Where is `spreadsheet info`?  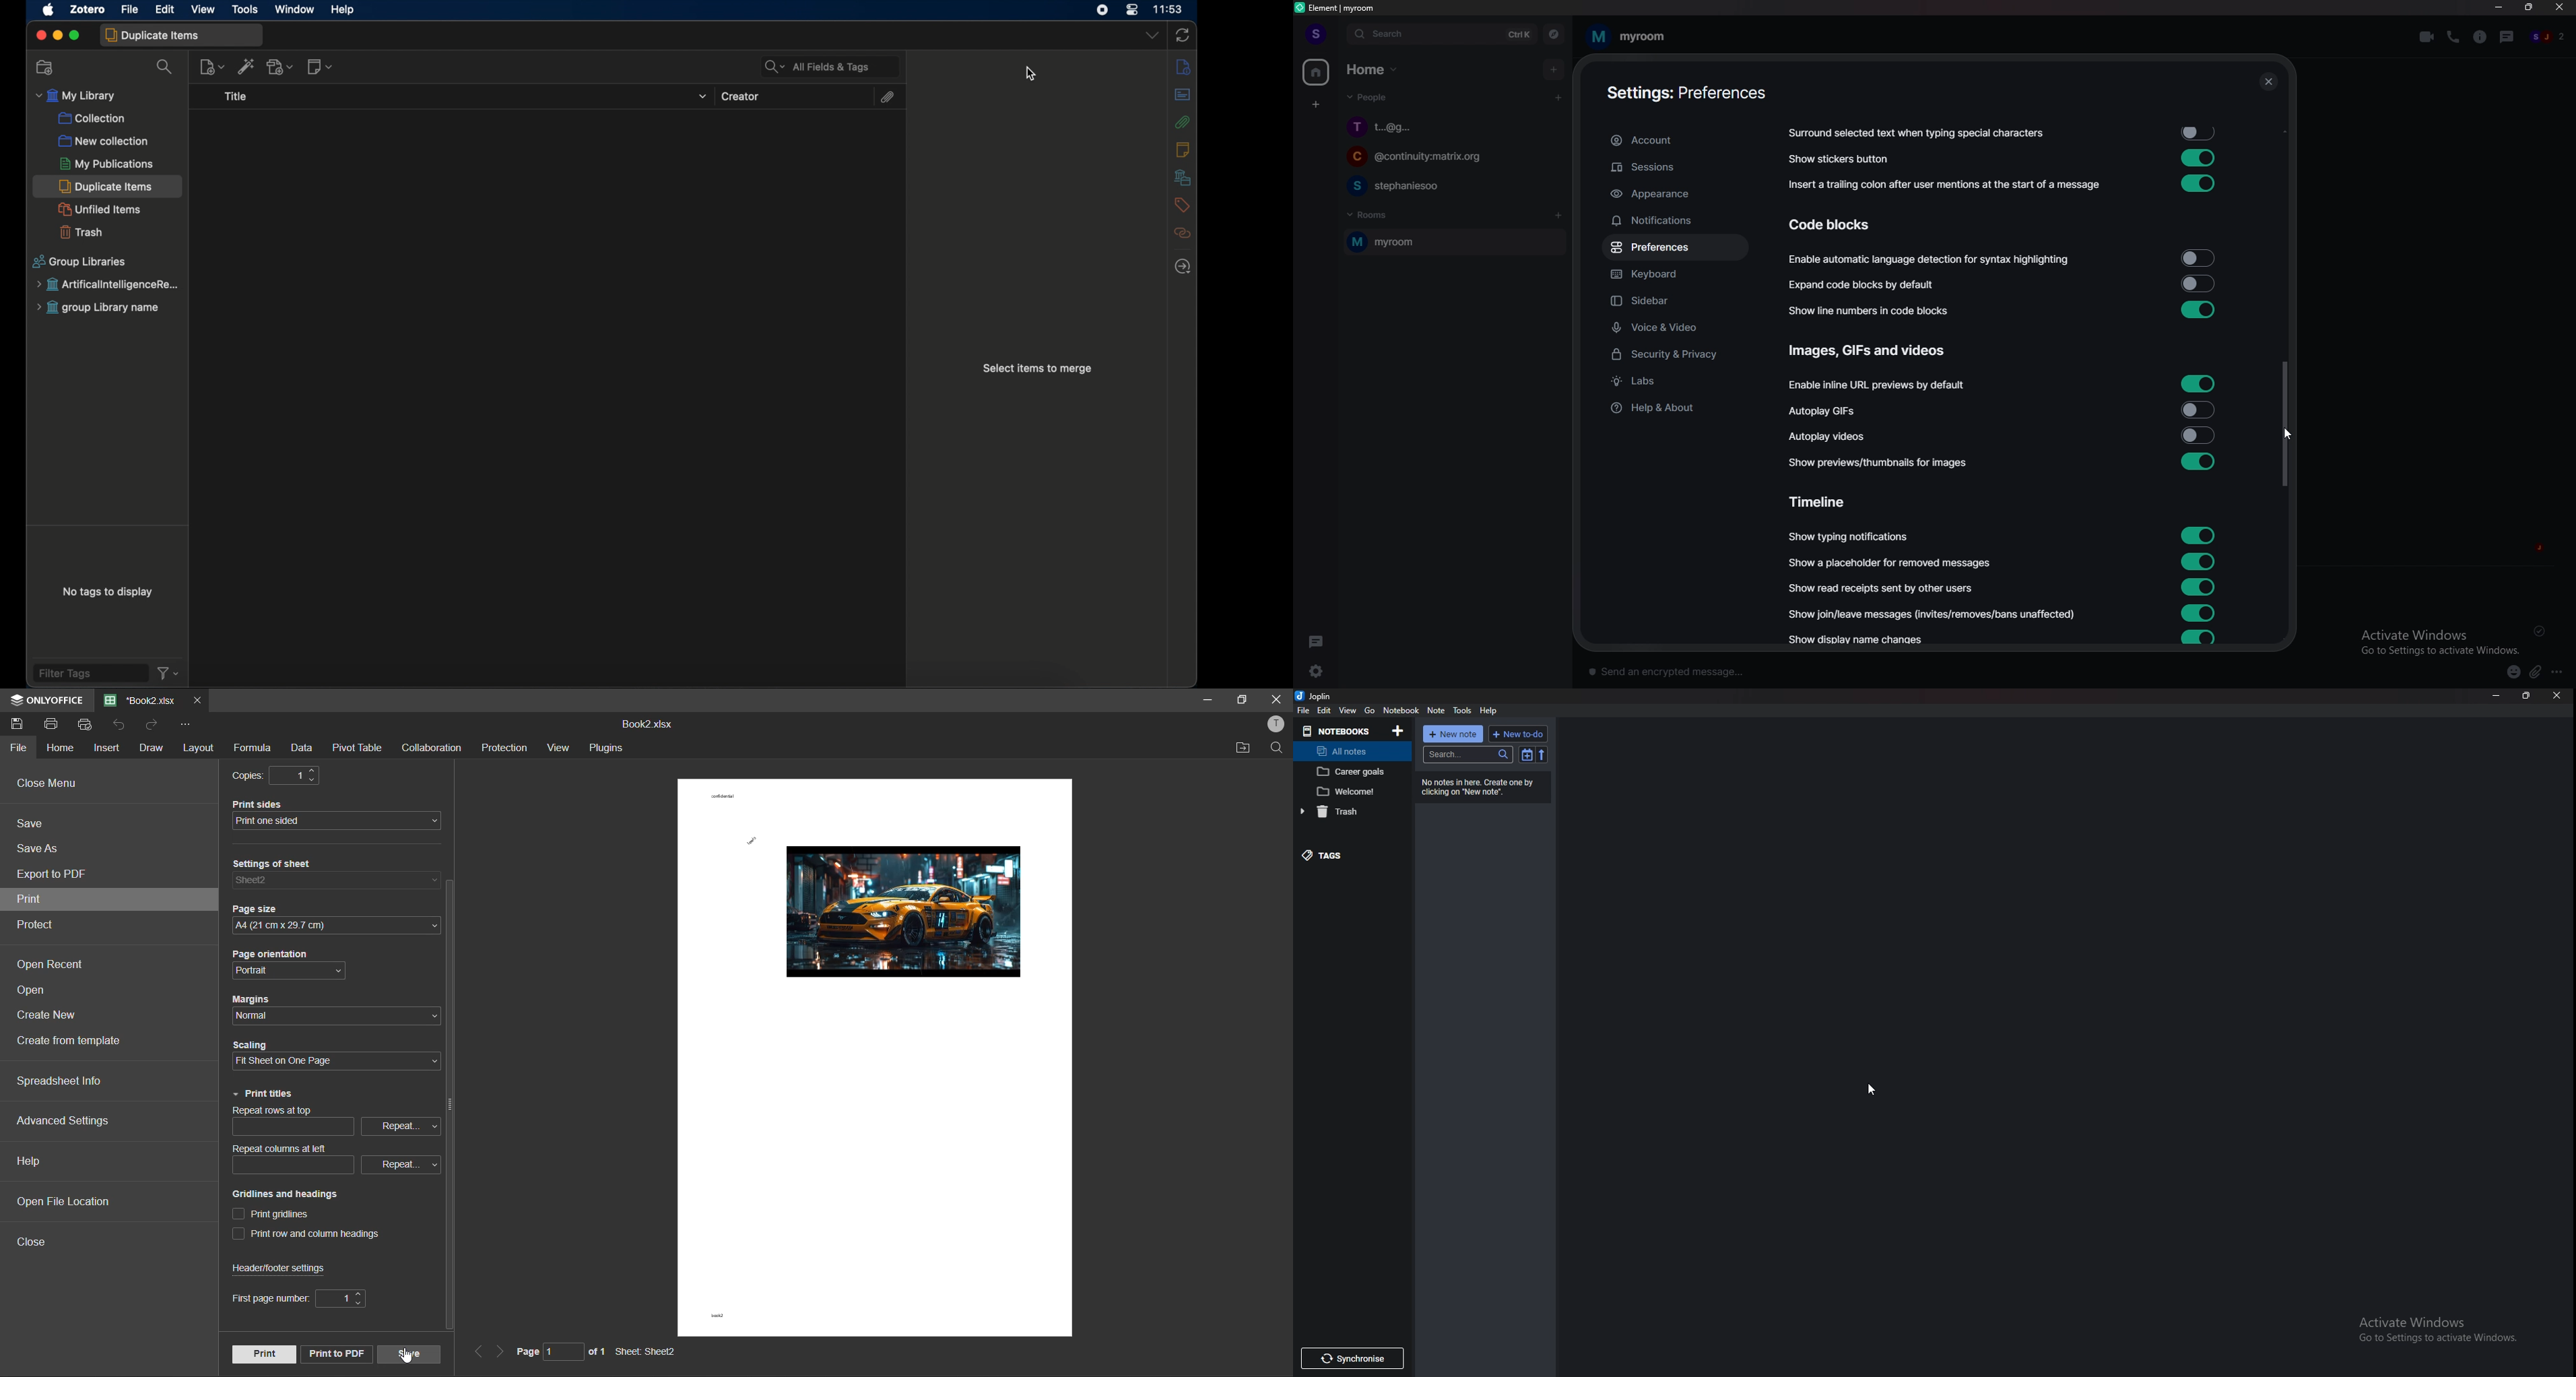 spreadsheet info is located at coordinates (61, 1080).